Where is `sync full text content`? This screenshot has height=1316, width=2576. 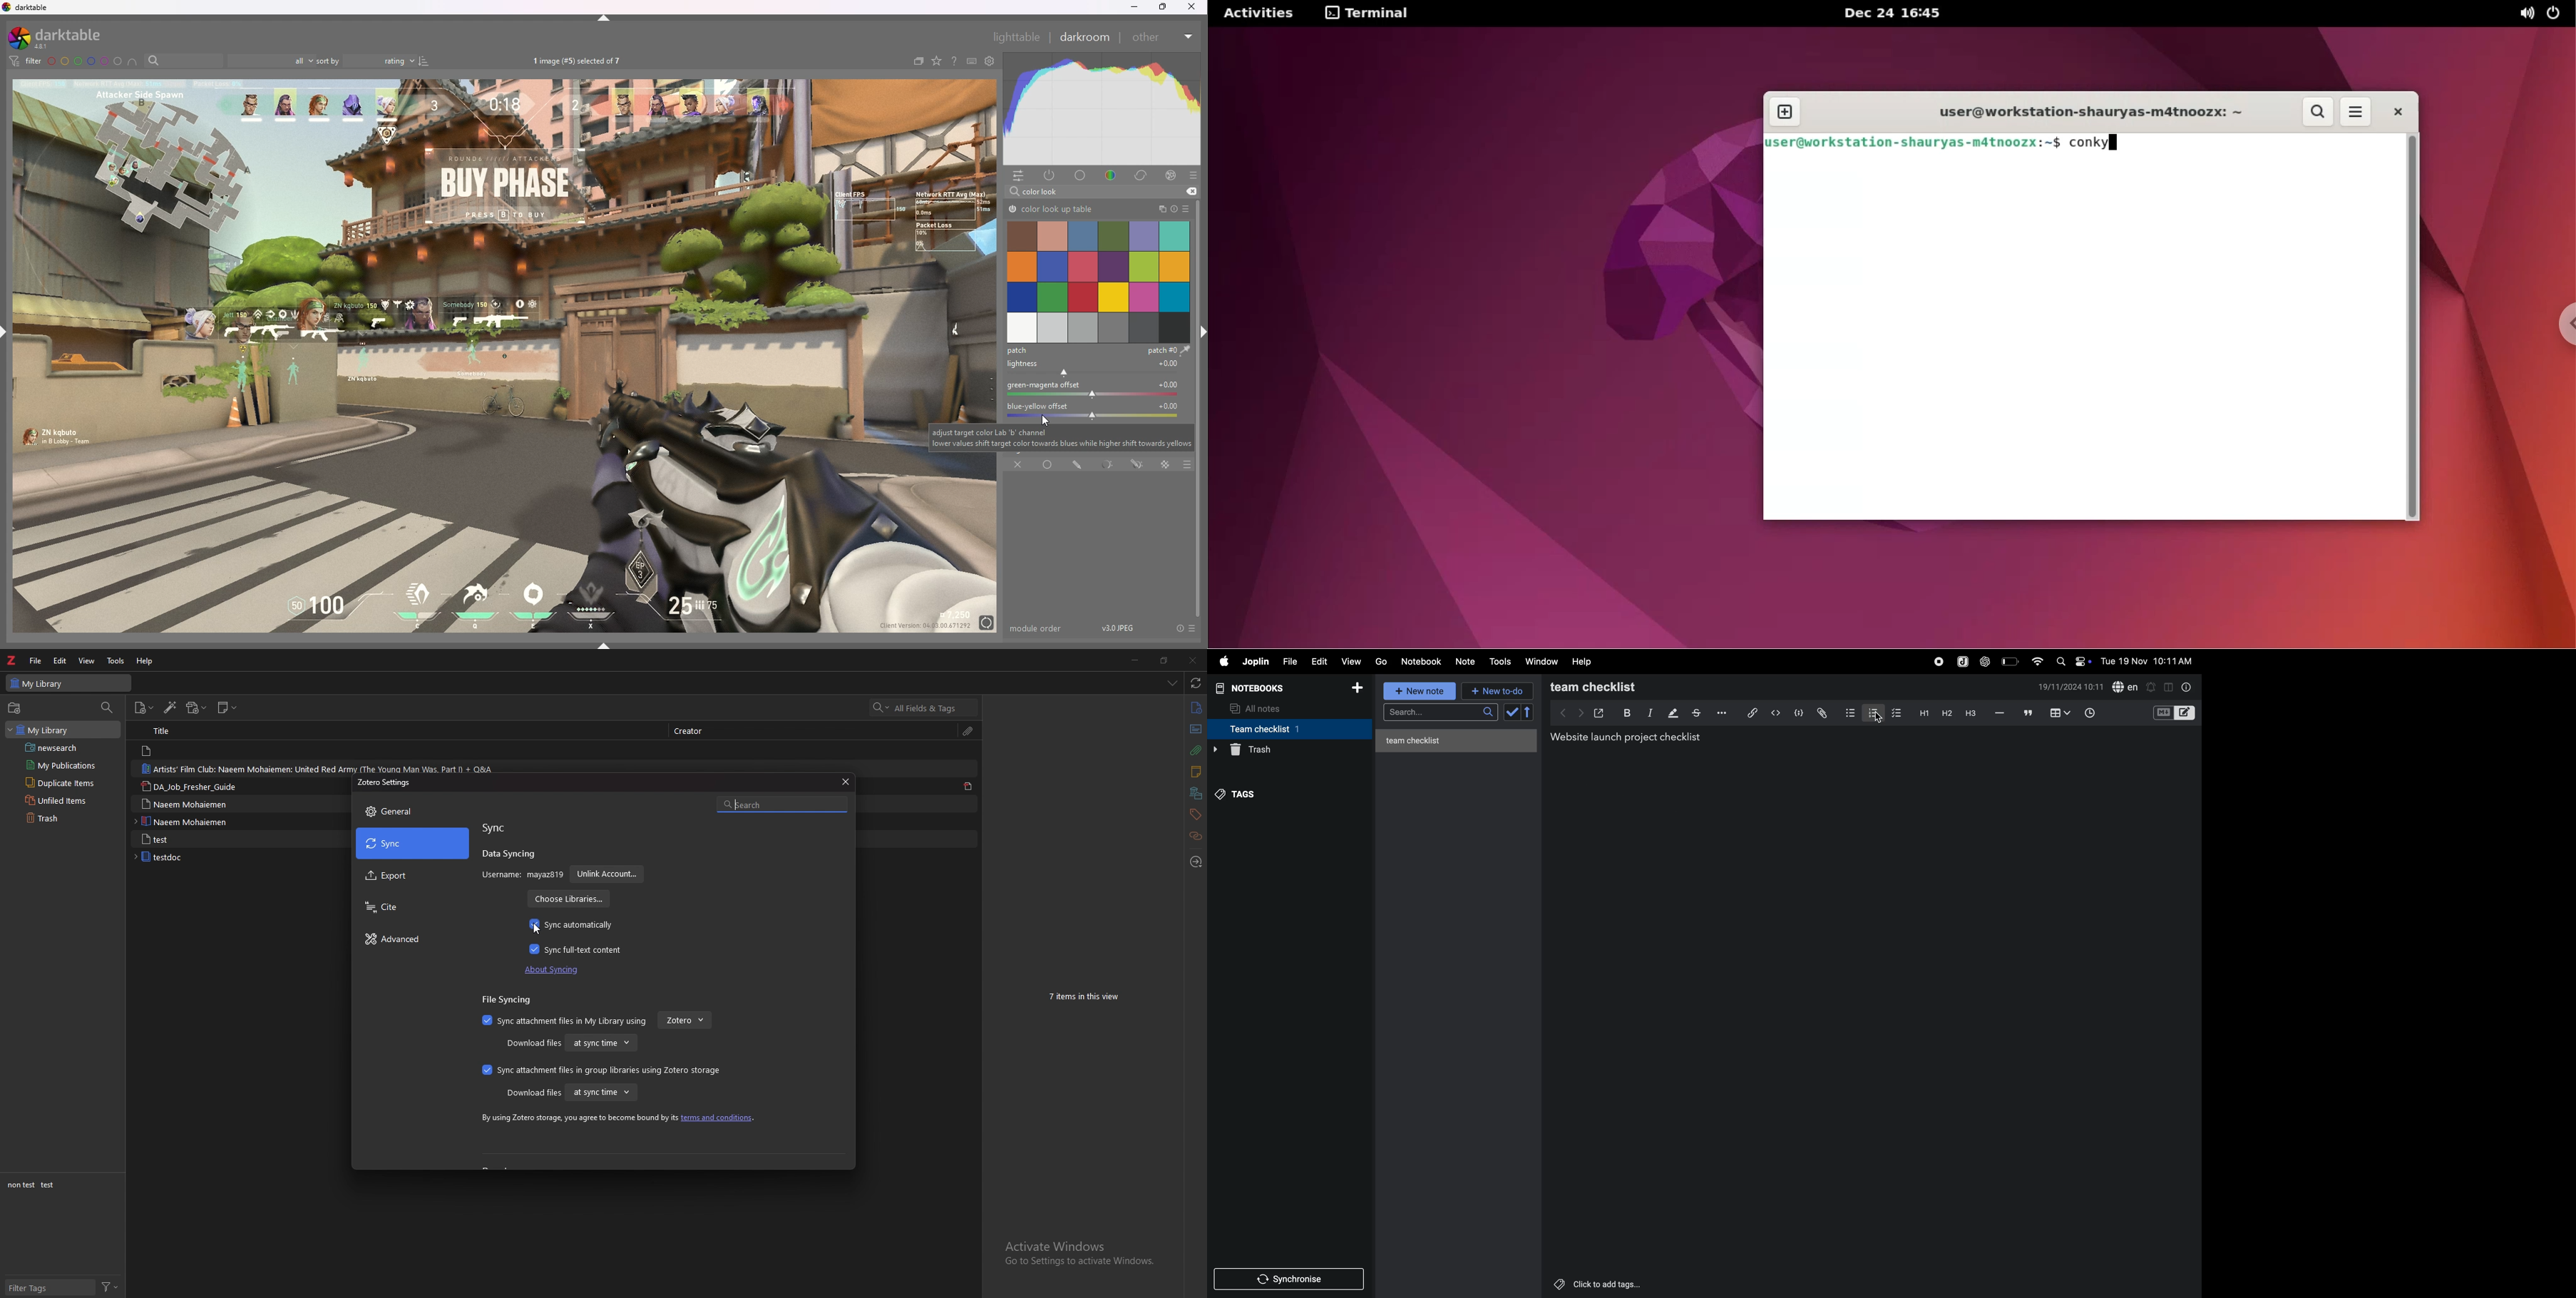
sync full text content is located at coordinates (578, 949).